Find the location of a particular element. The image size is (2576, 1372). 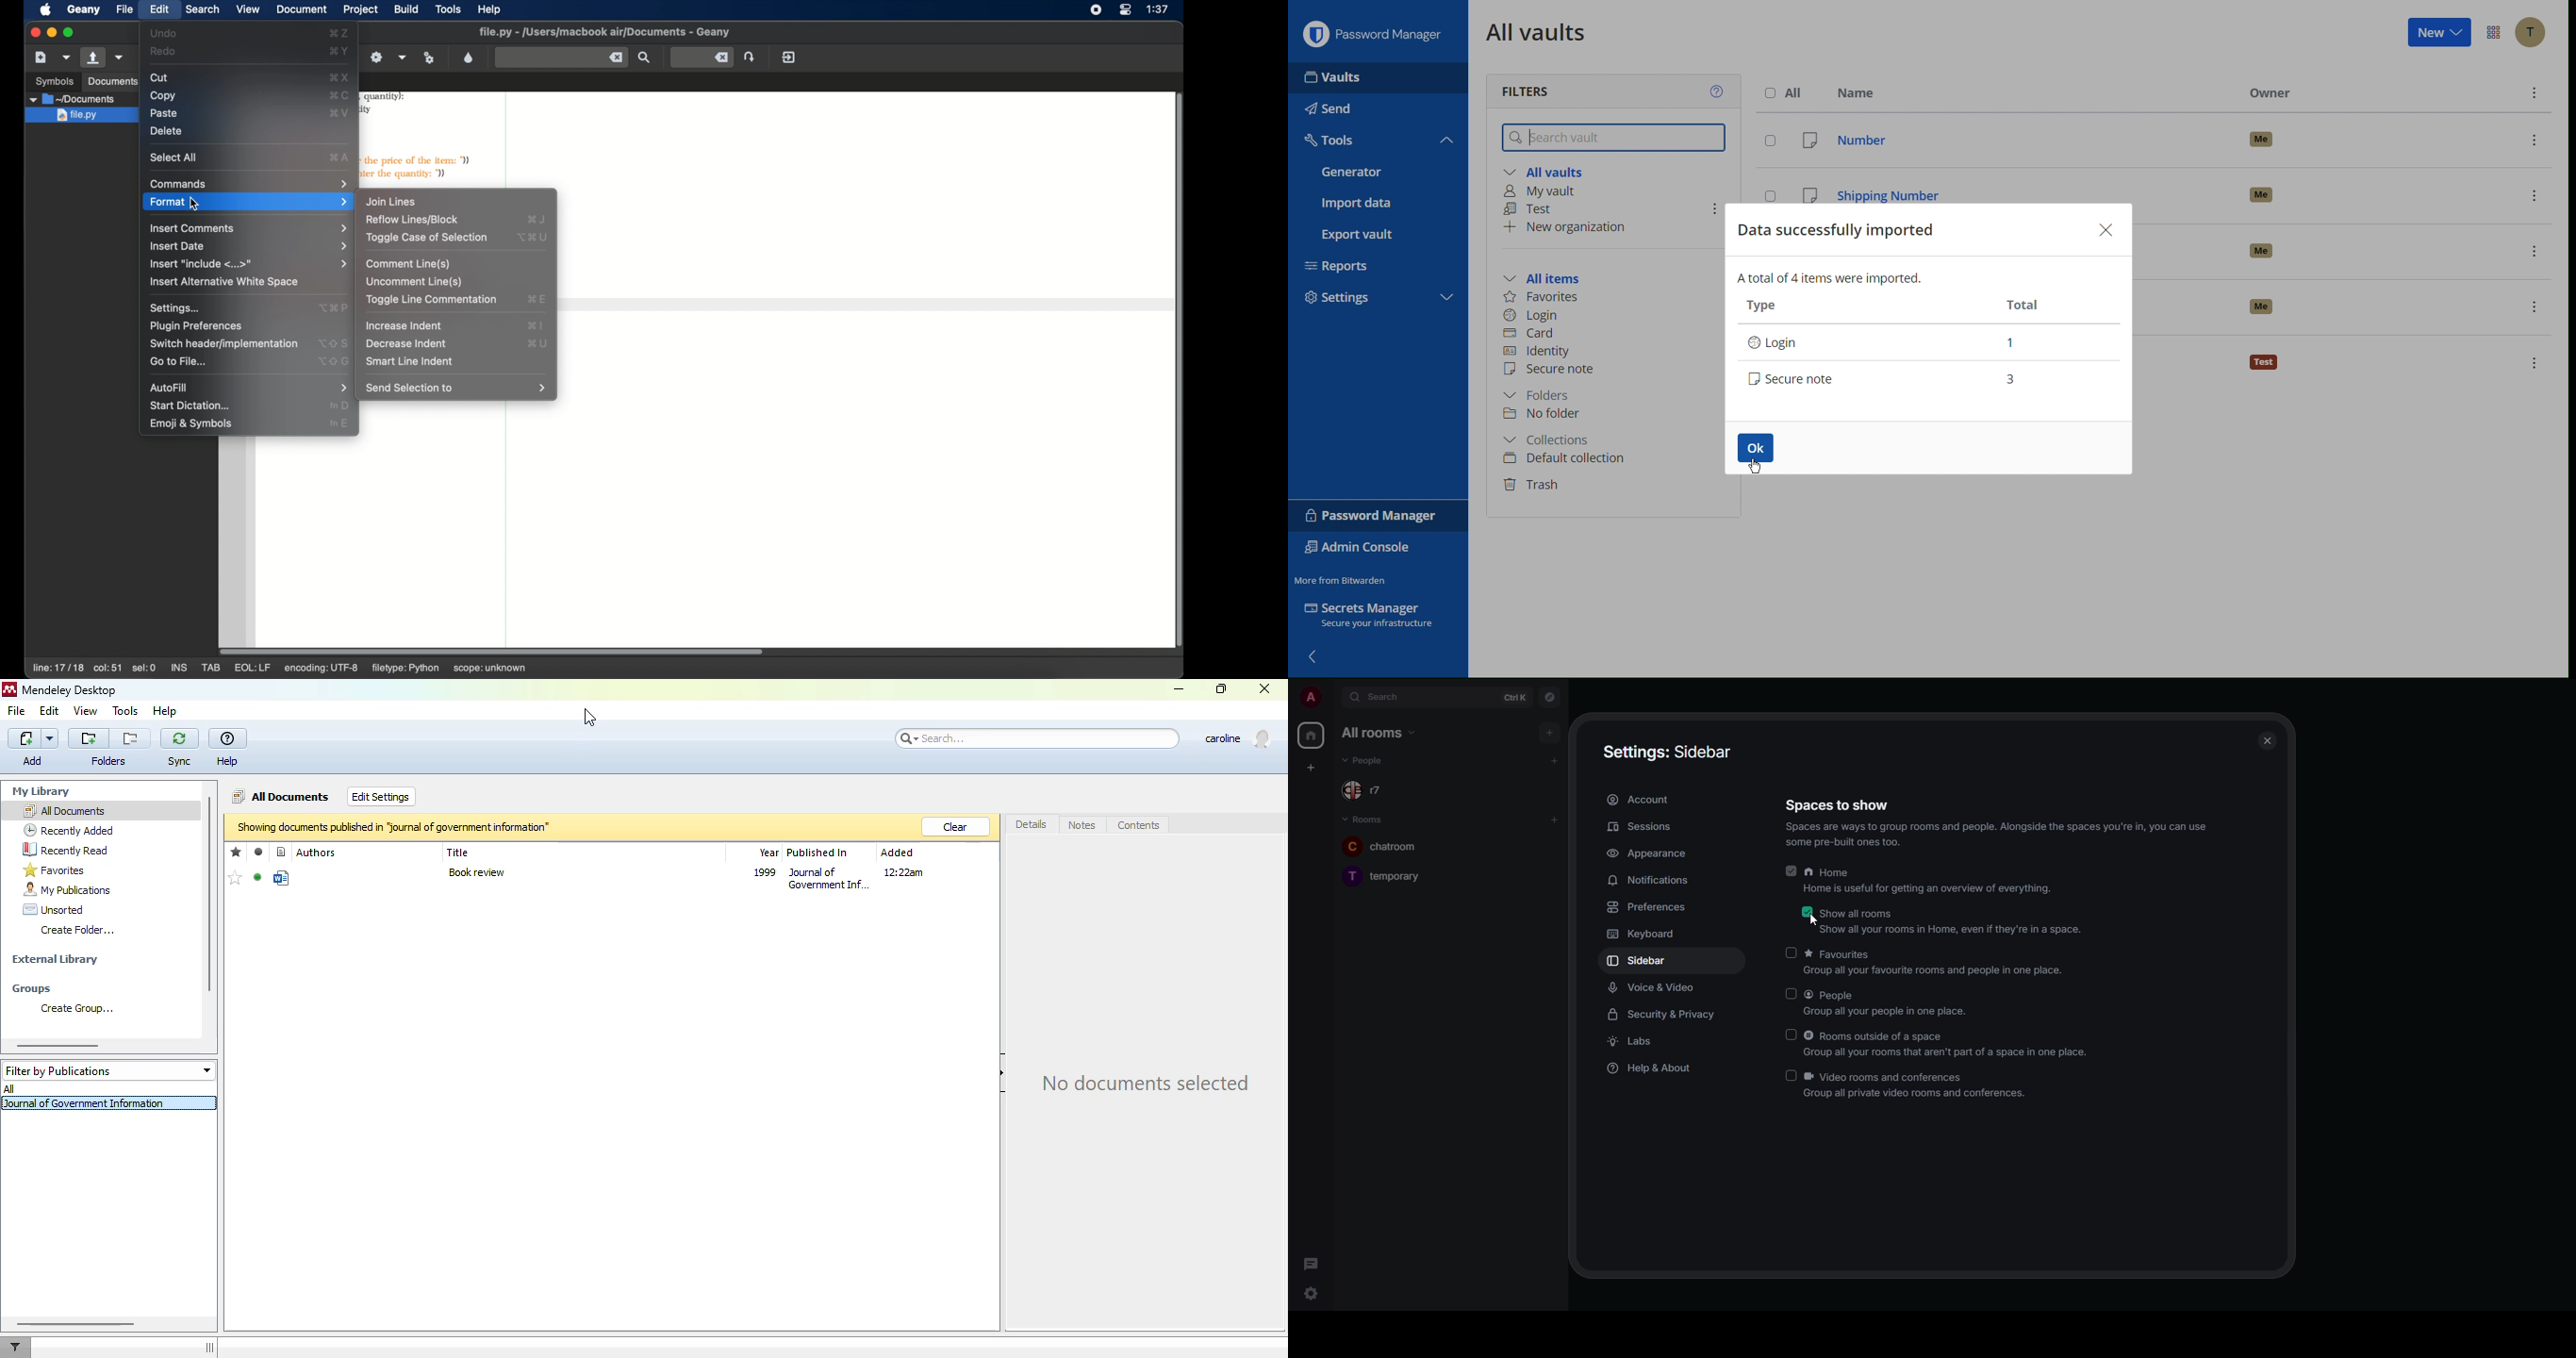

find the entered text in the current file is located at coordinates (645, 58).